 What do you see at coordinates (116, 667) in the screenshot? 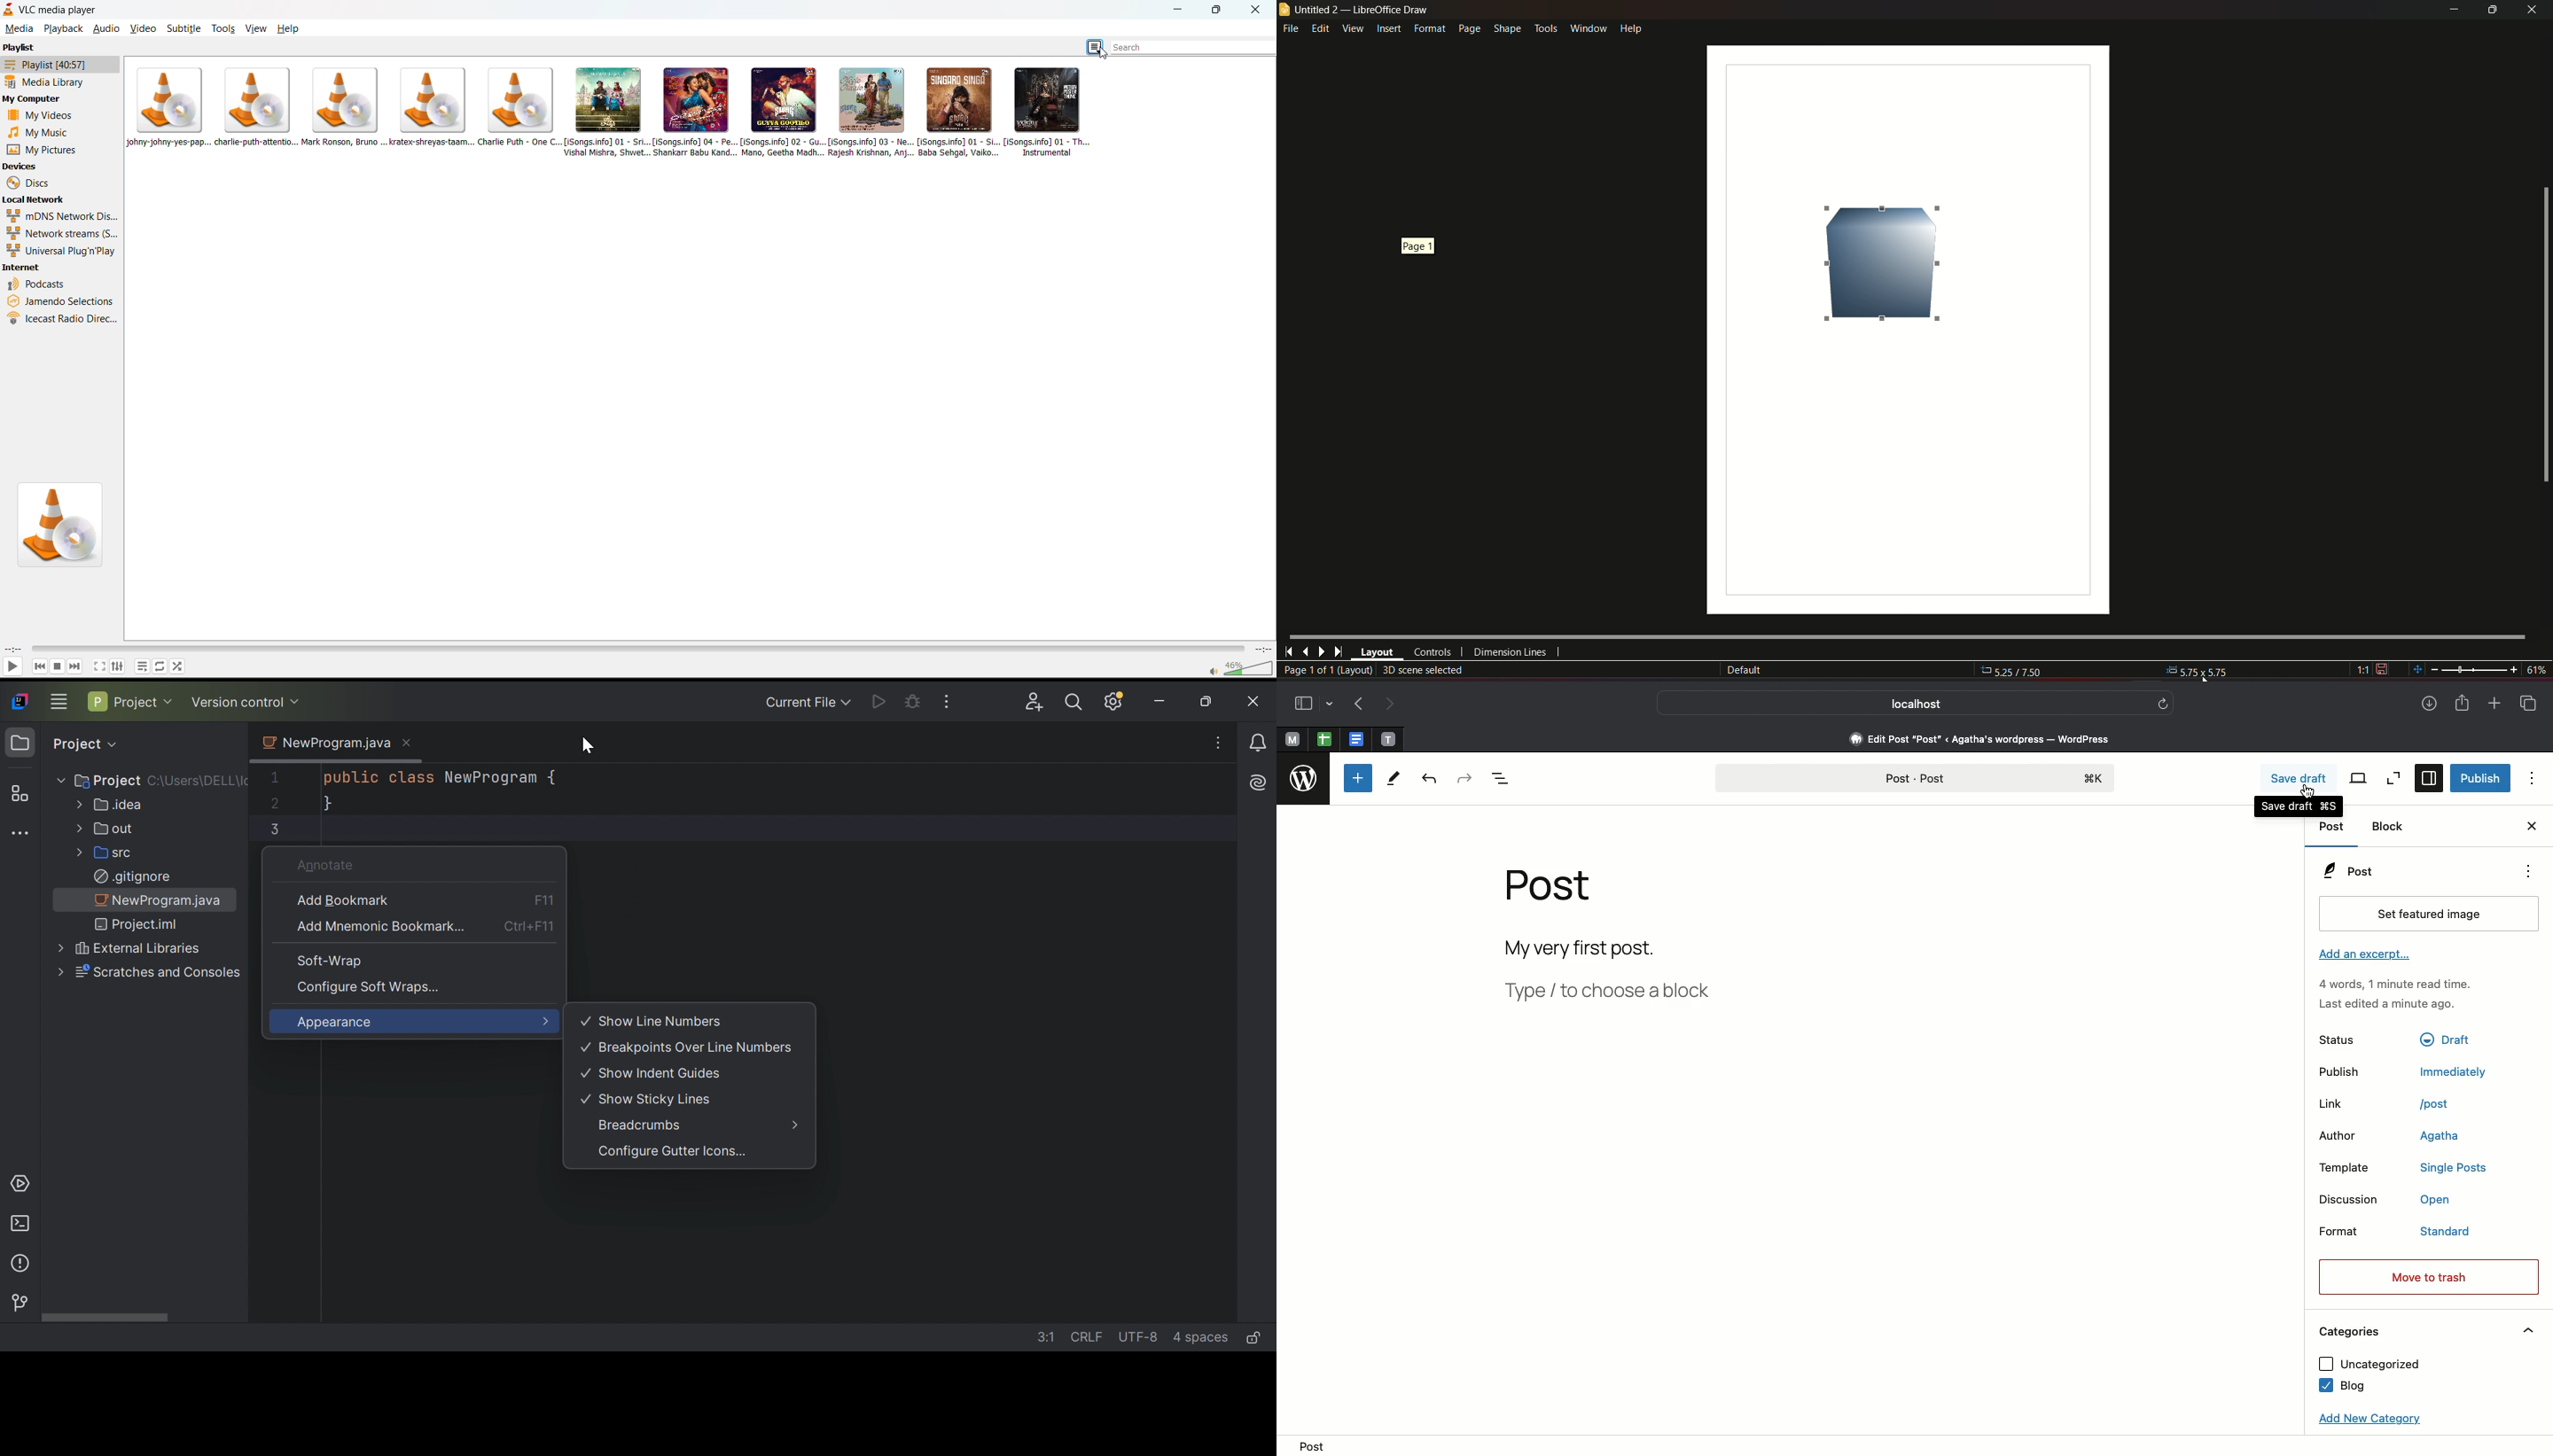
I see `settings` at bounding box center [116, 667].